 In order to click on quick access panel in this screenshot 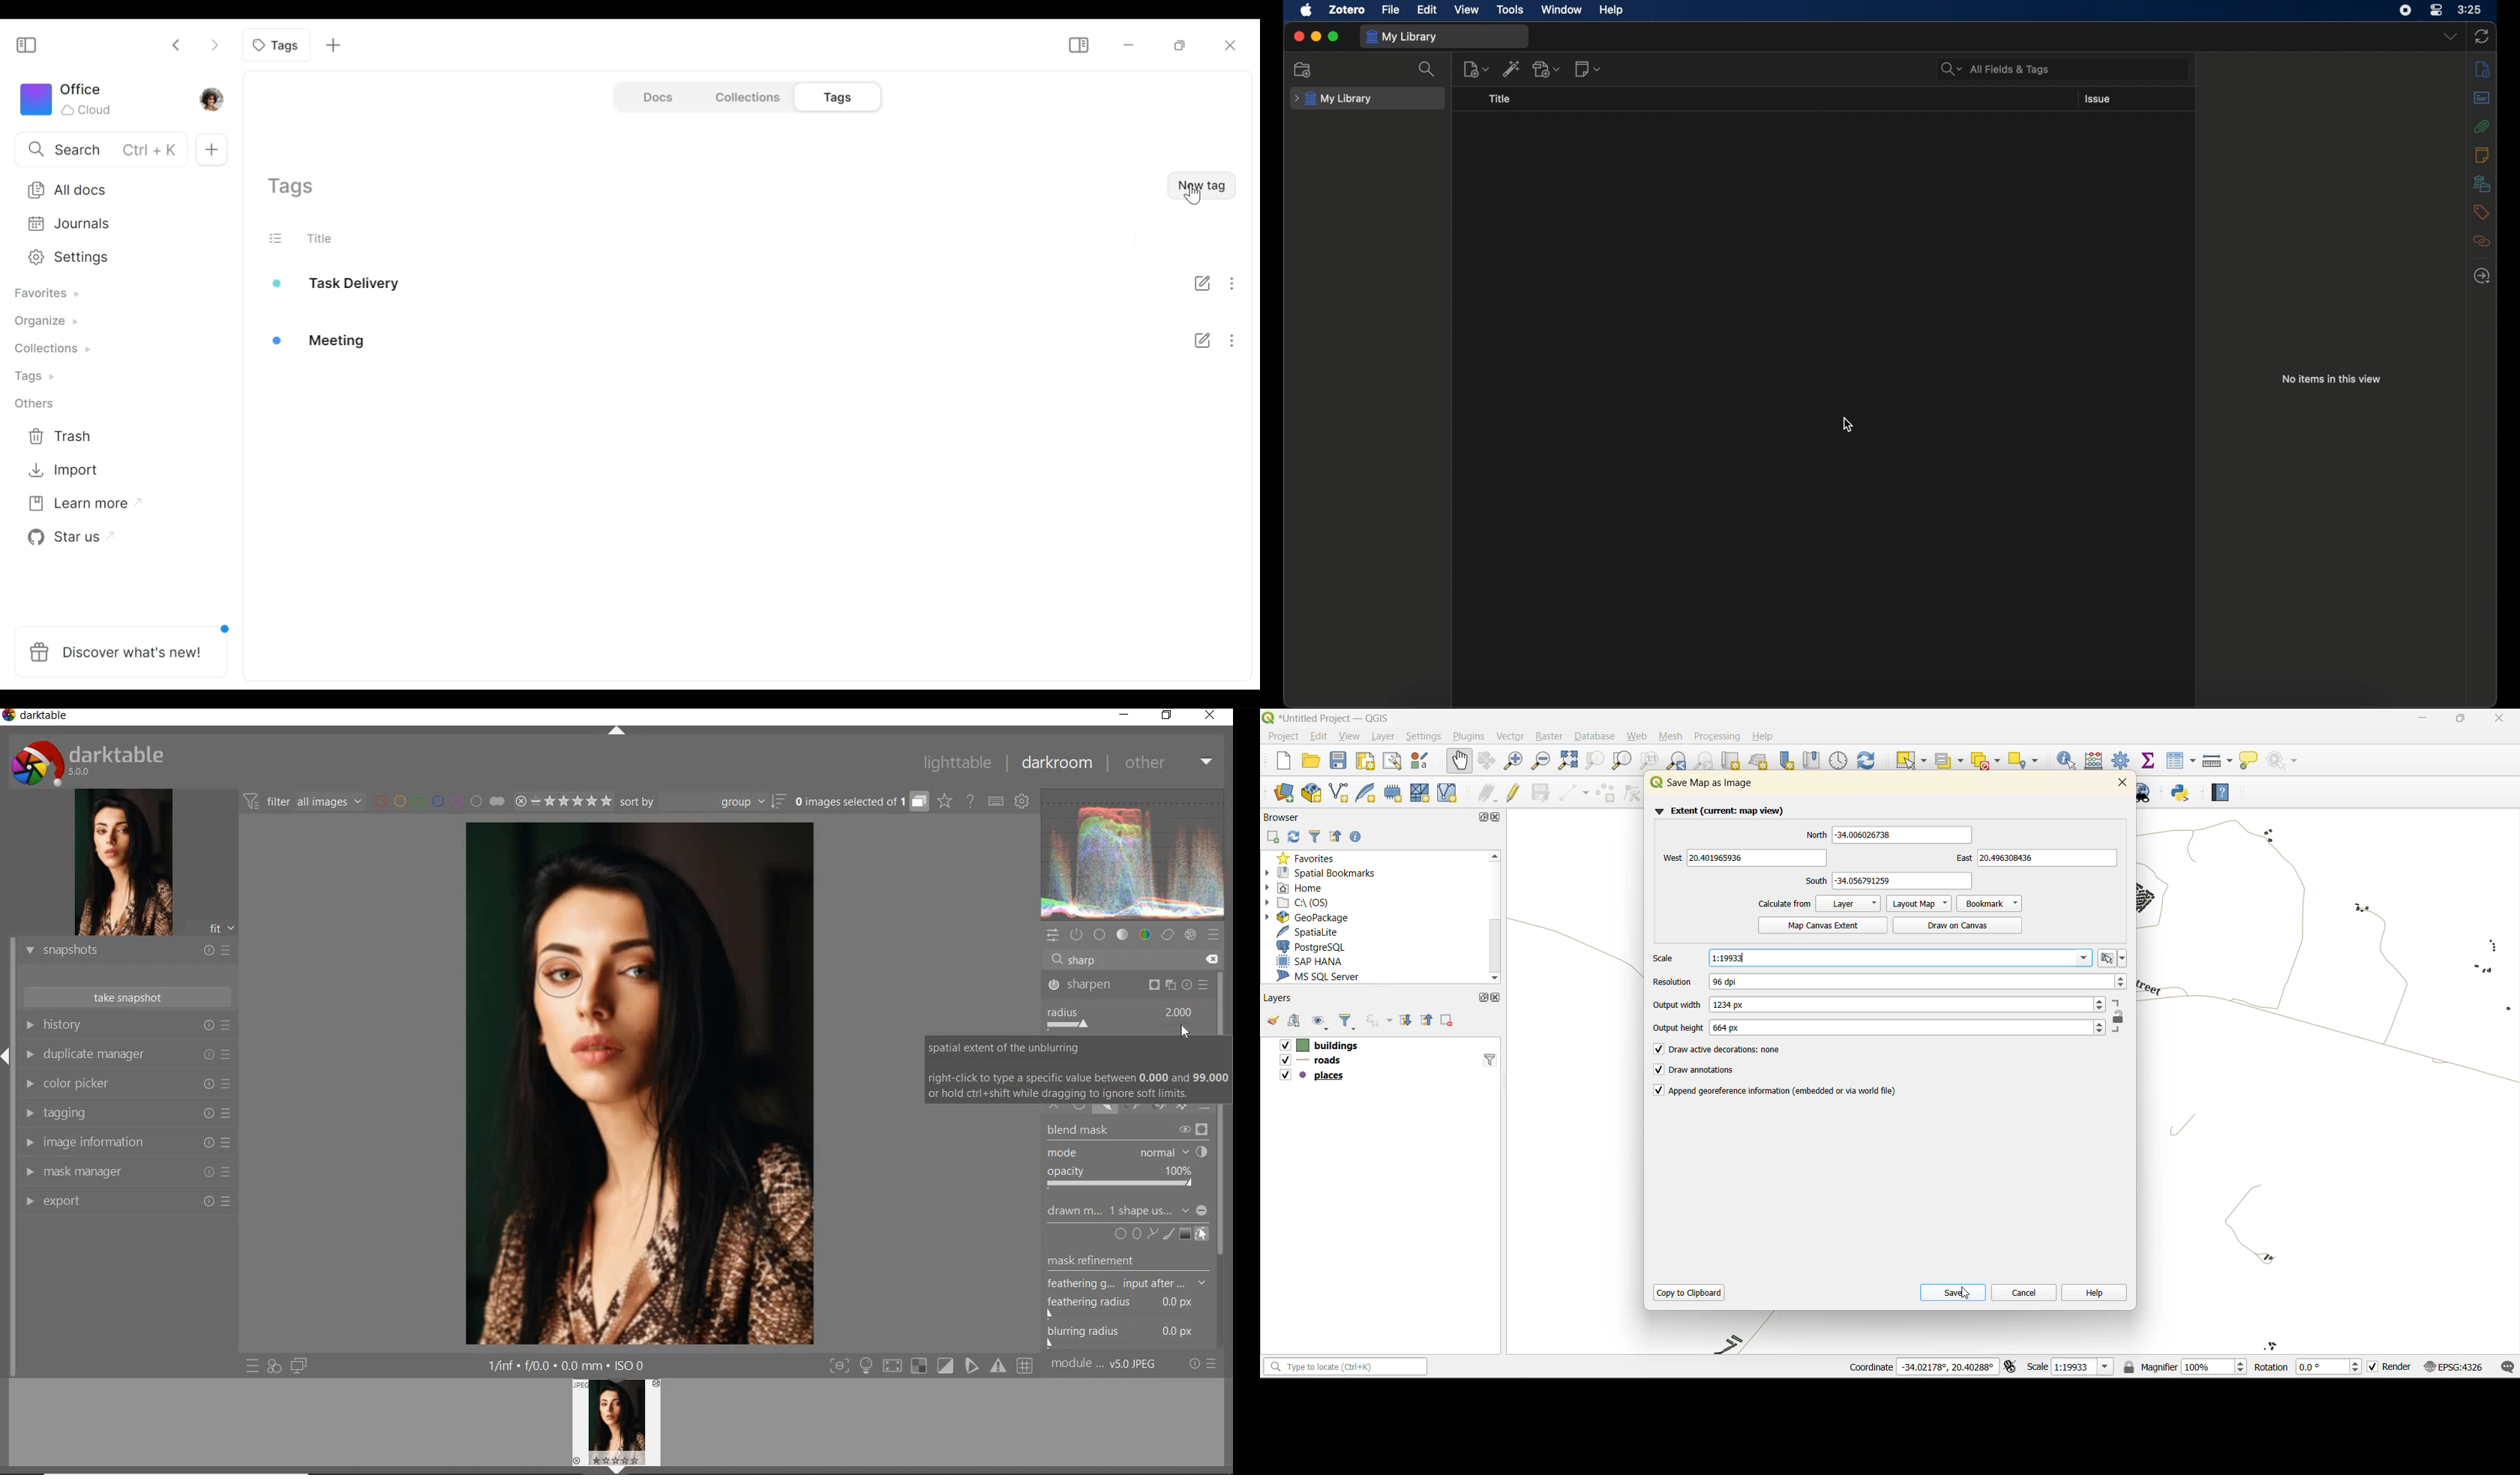, I will do `click(1055, 937)`.